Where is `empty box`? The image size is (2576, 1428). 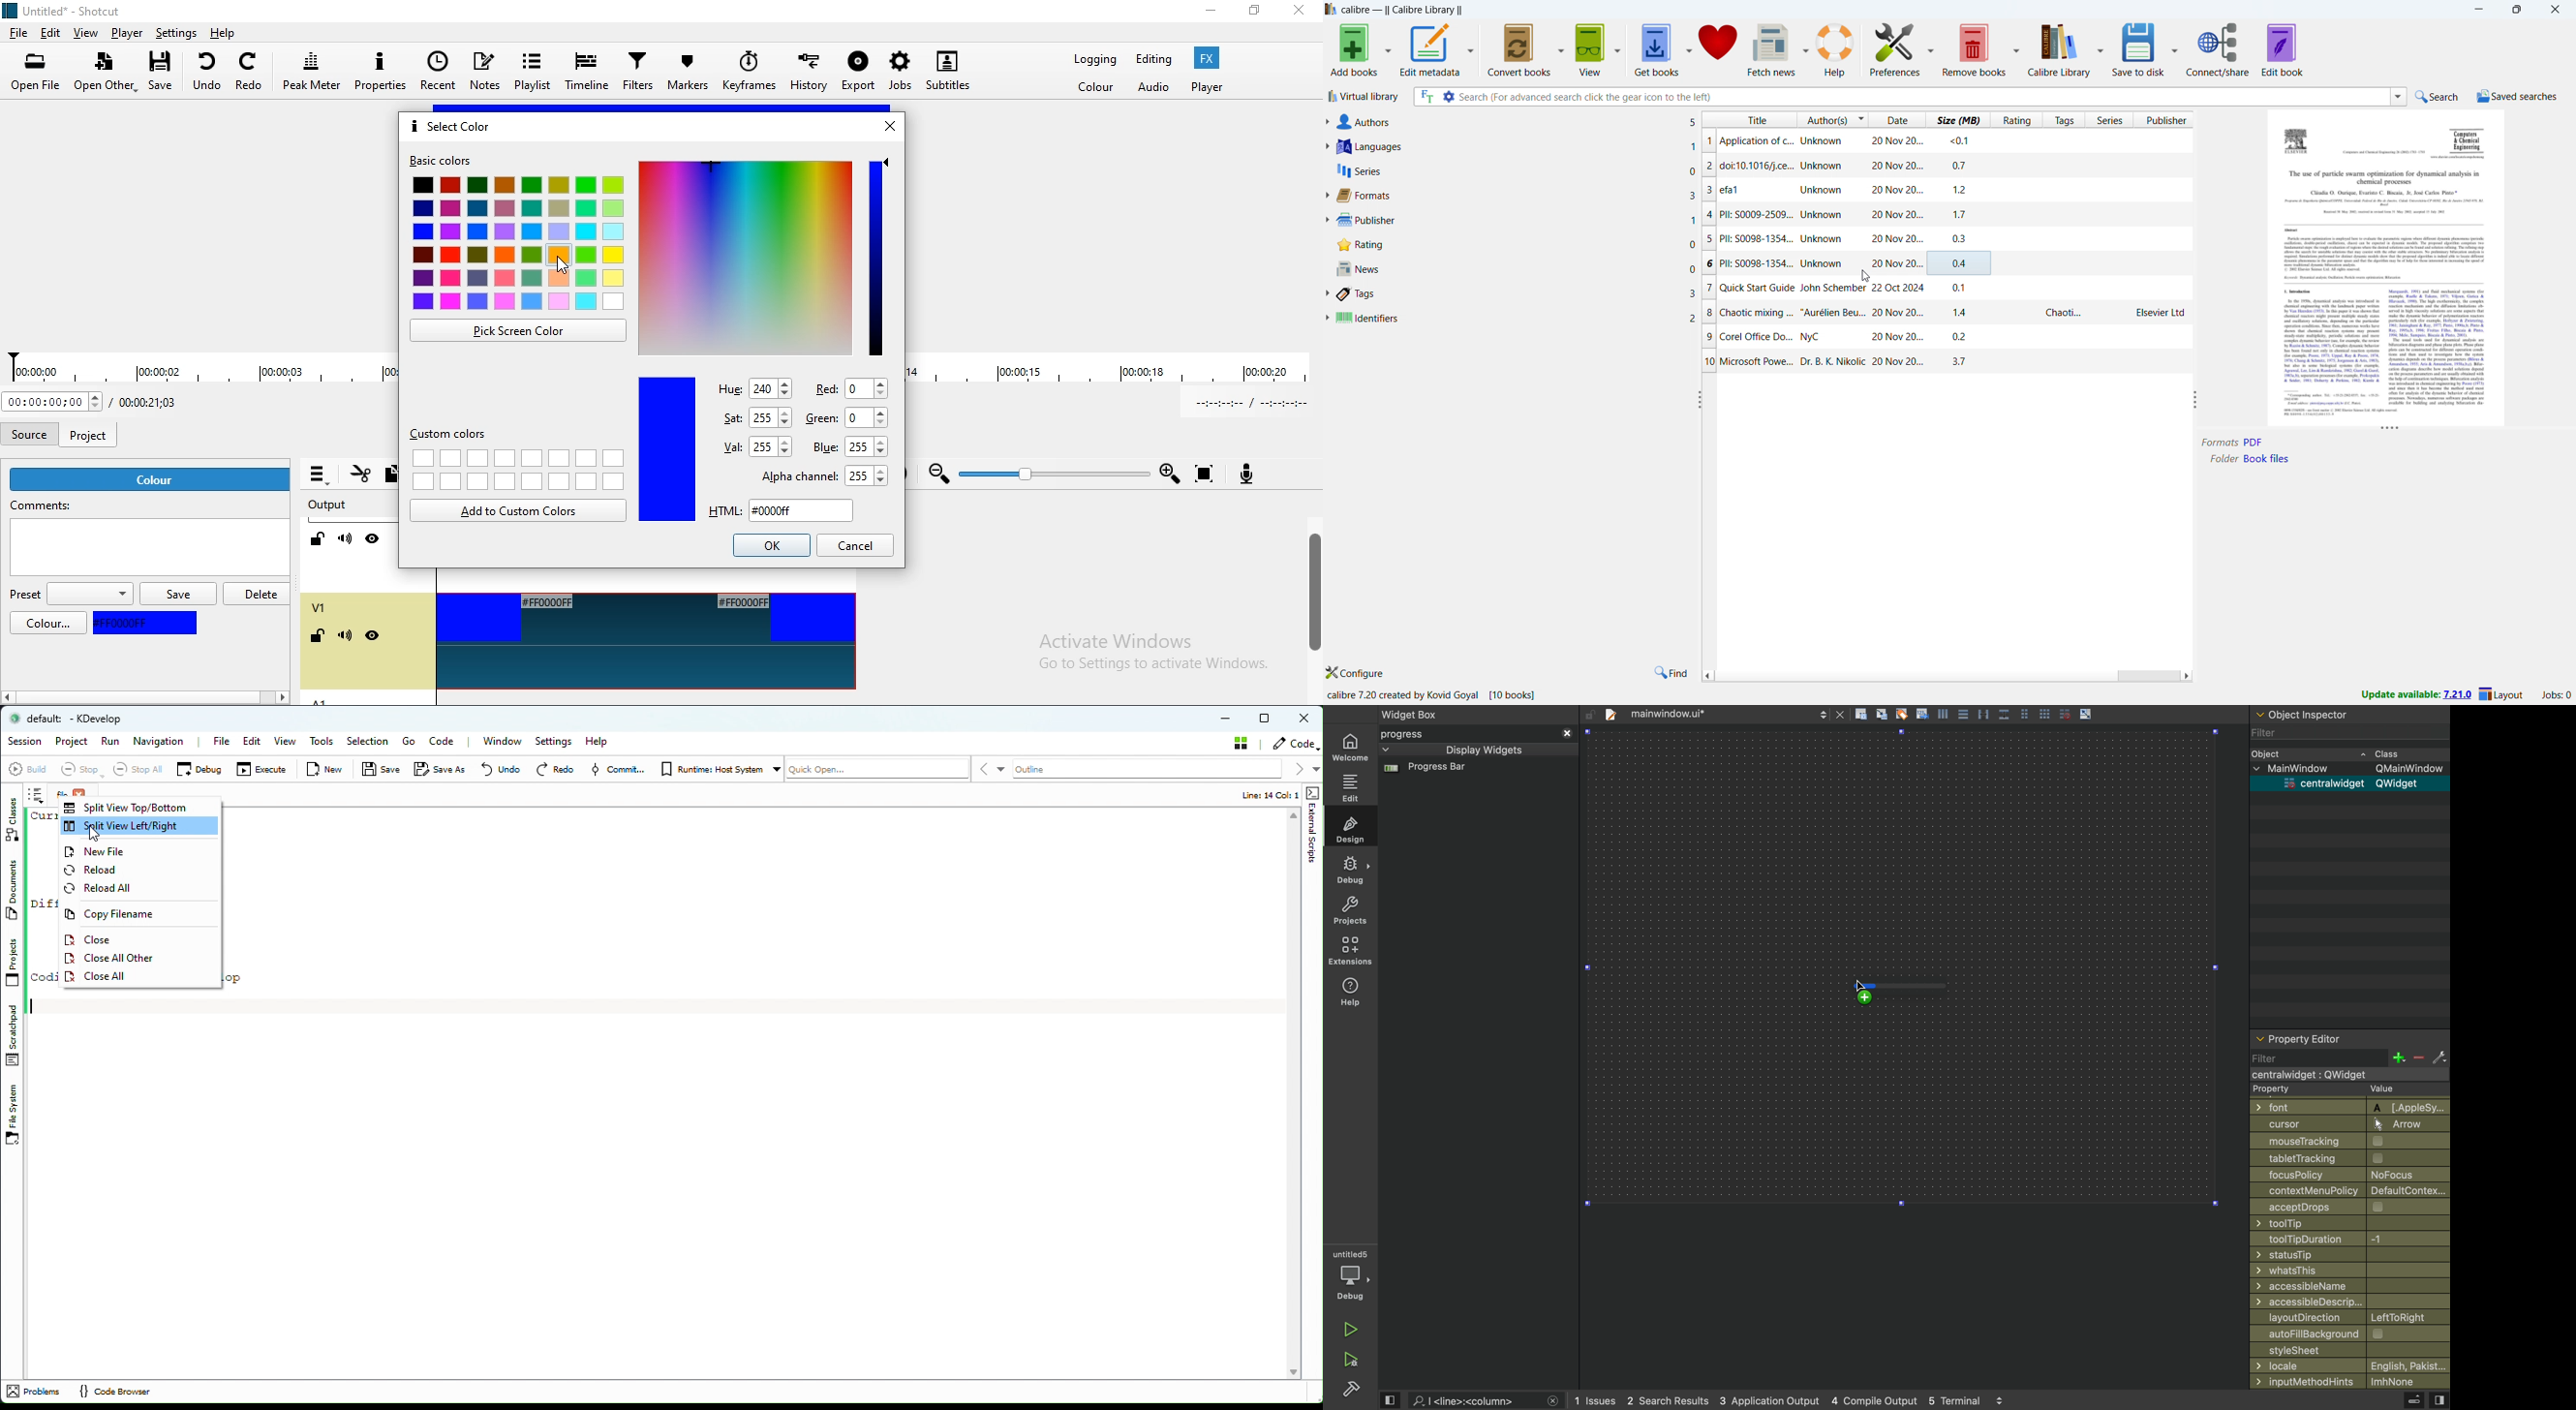
empty box is located at coordinates (148, 551).